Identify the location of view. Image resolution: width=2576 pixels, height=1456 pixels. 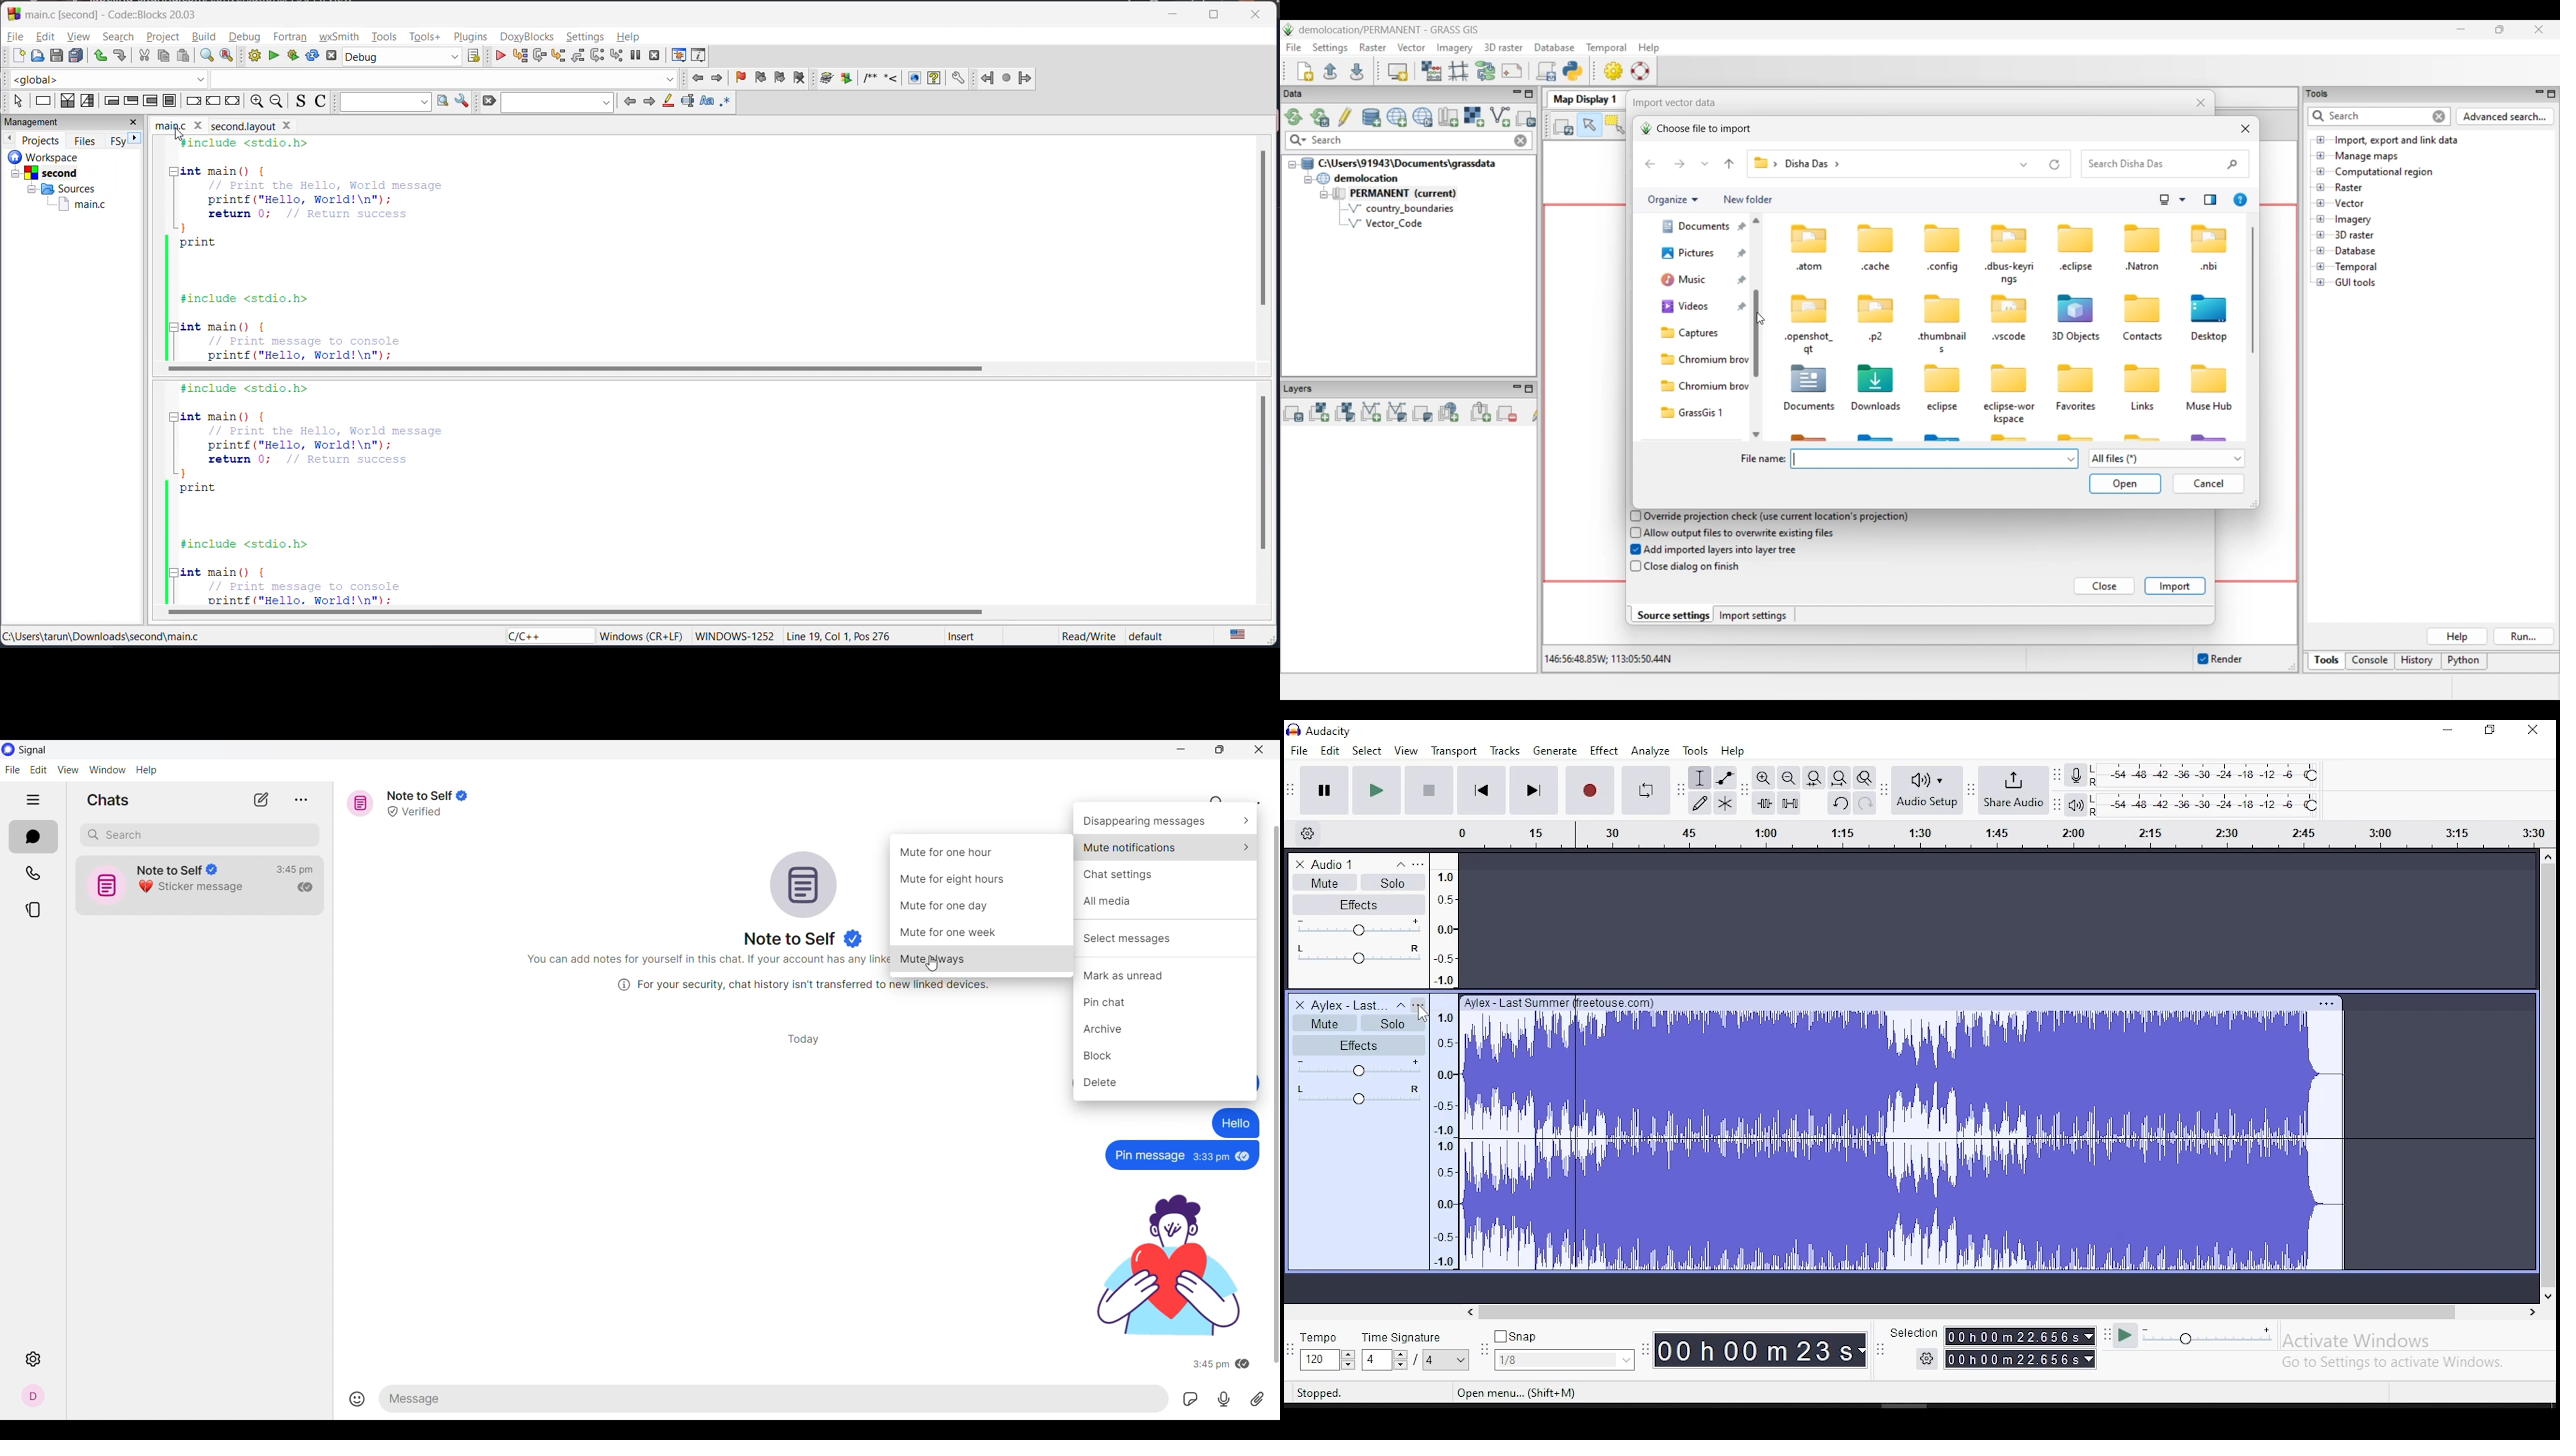
(1407, 751).